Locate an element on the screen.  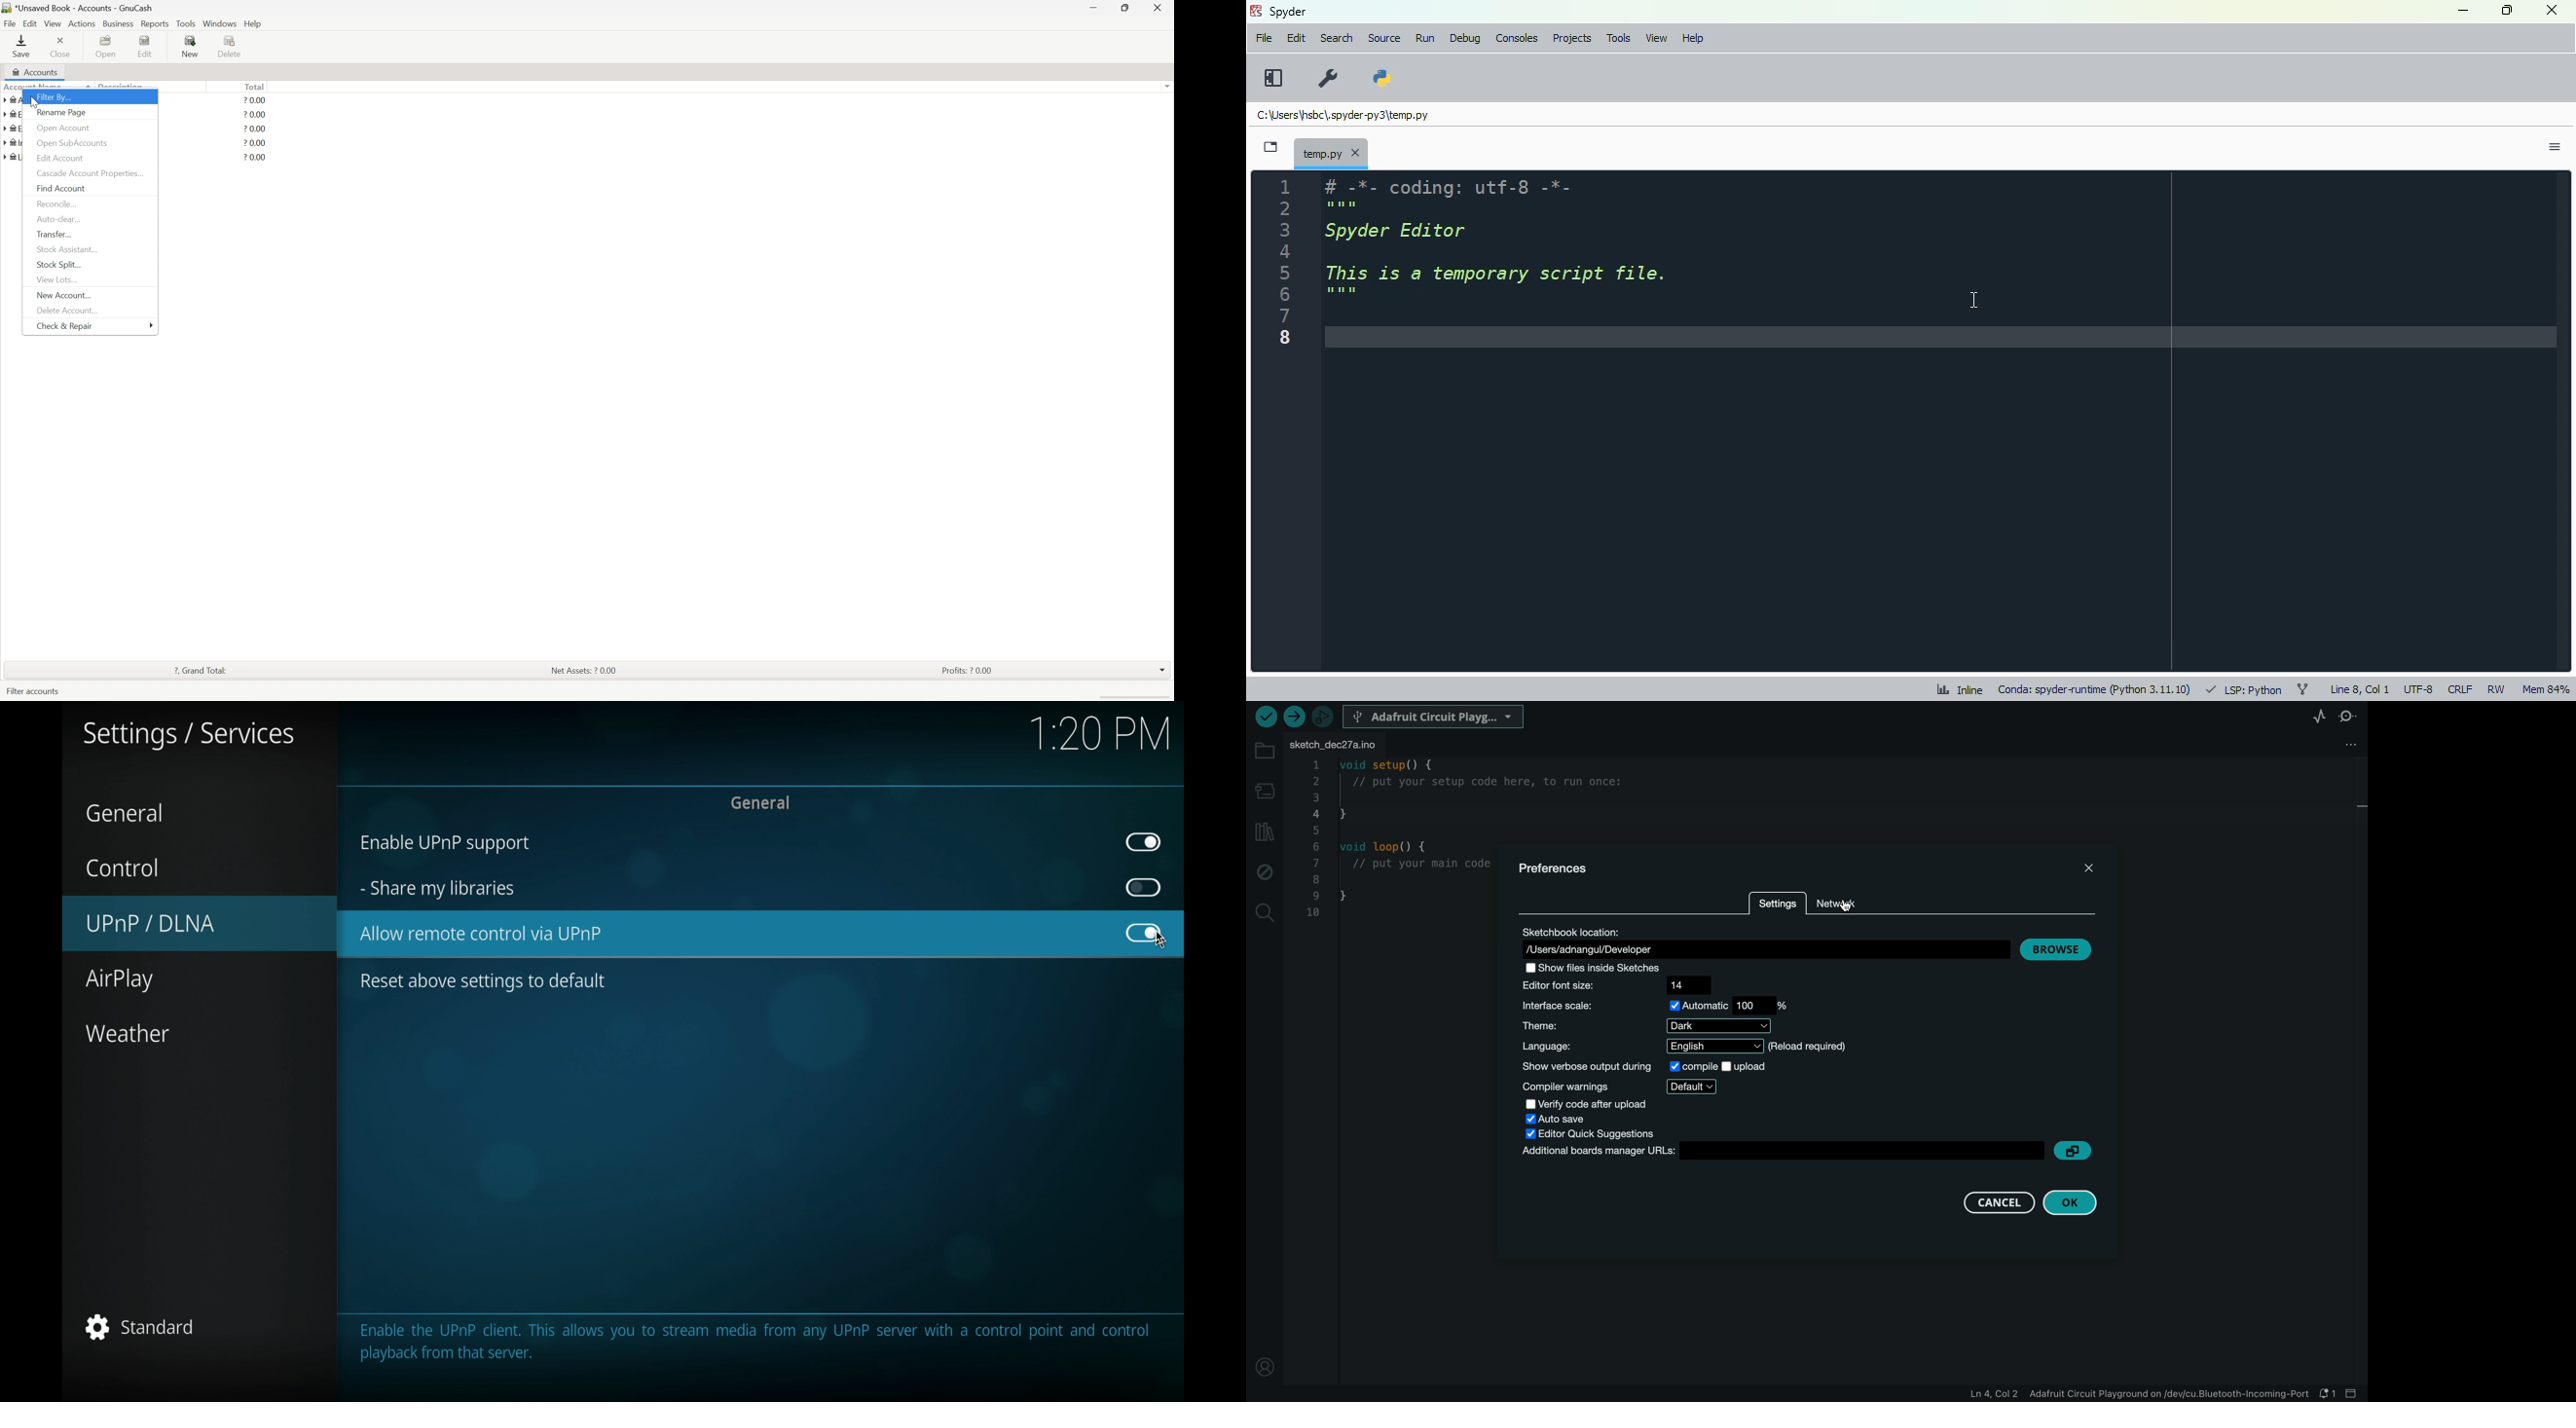
options is located at coordinates (2557, 149).